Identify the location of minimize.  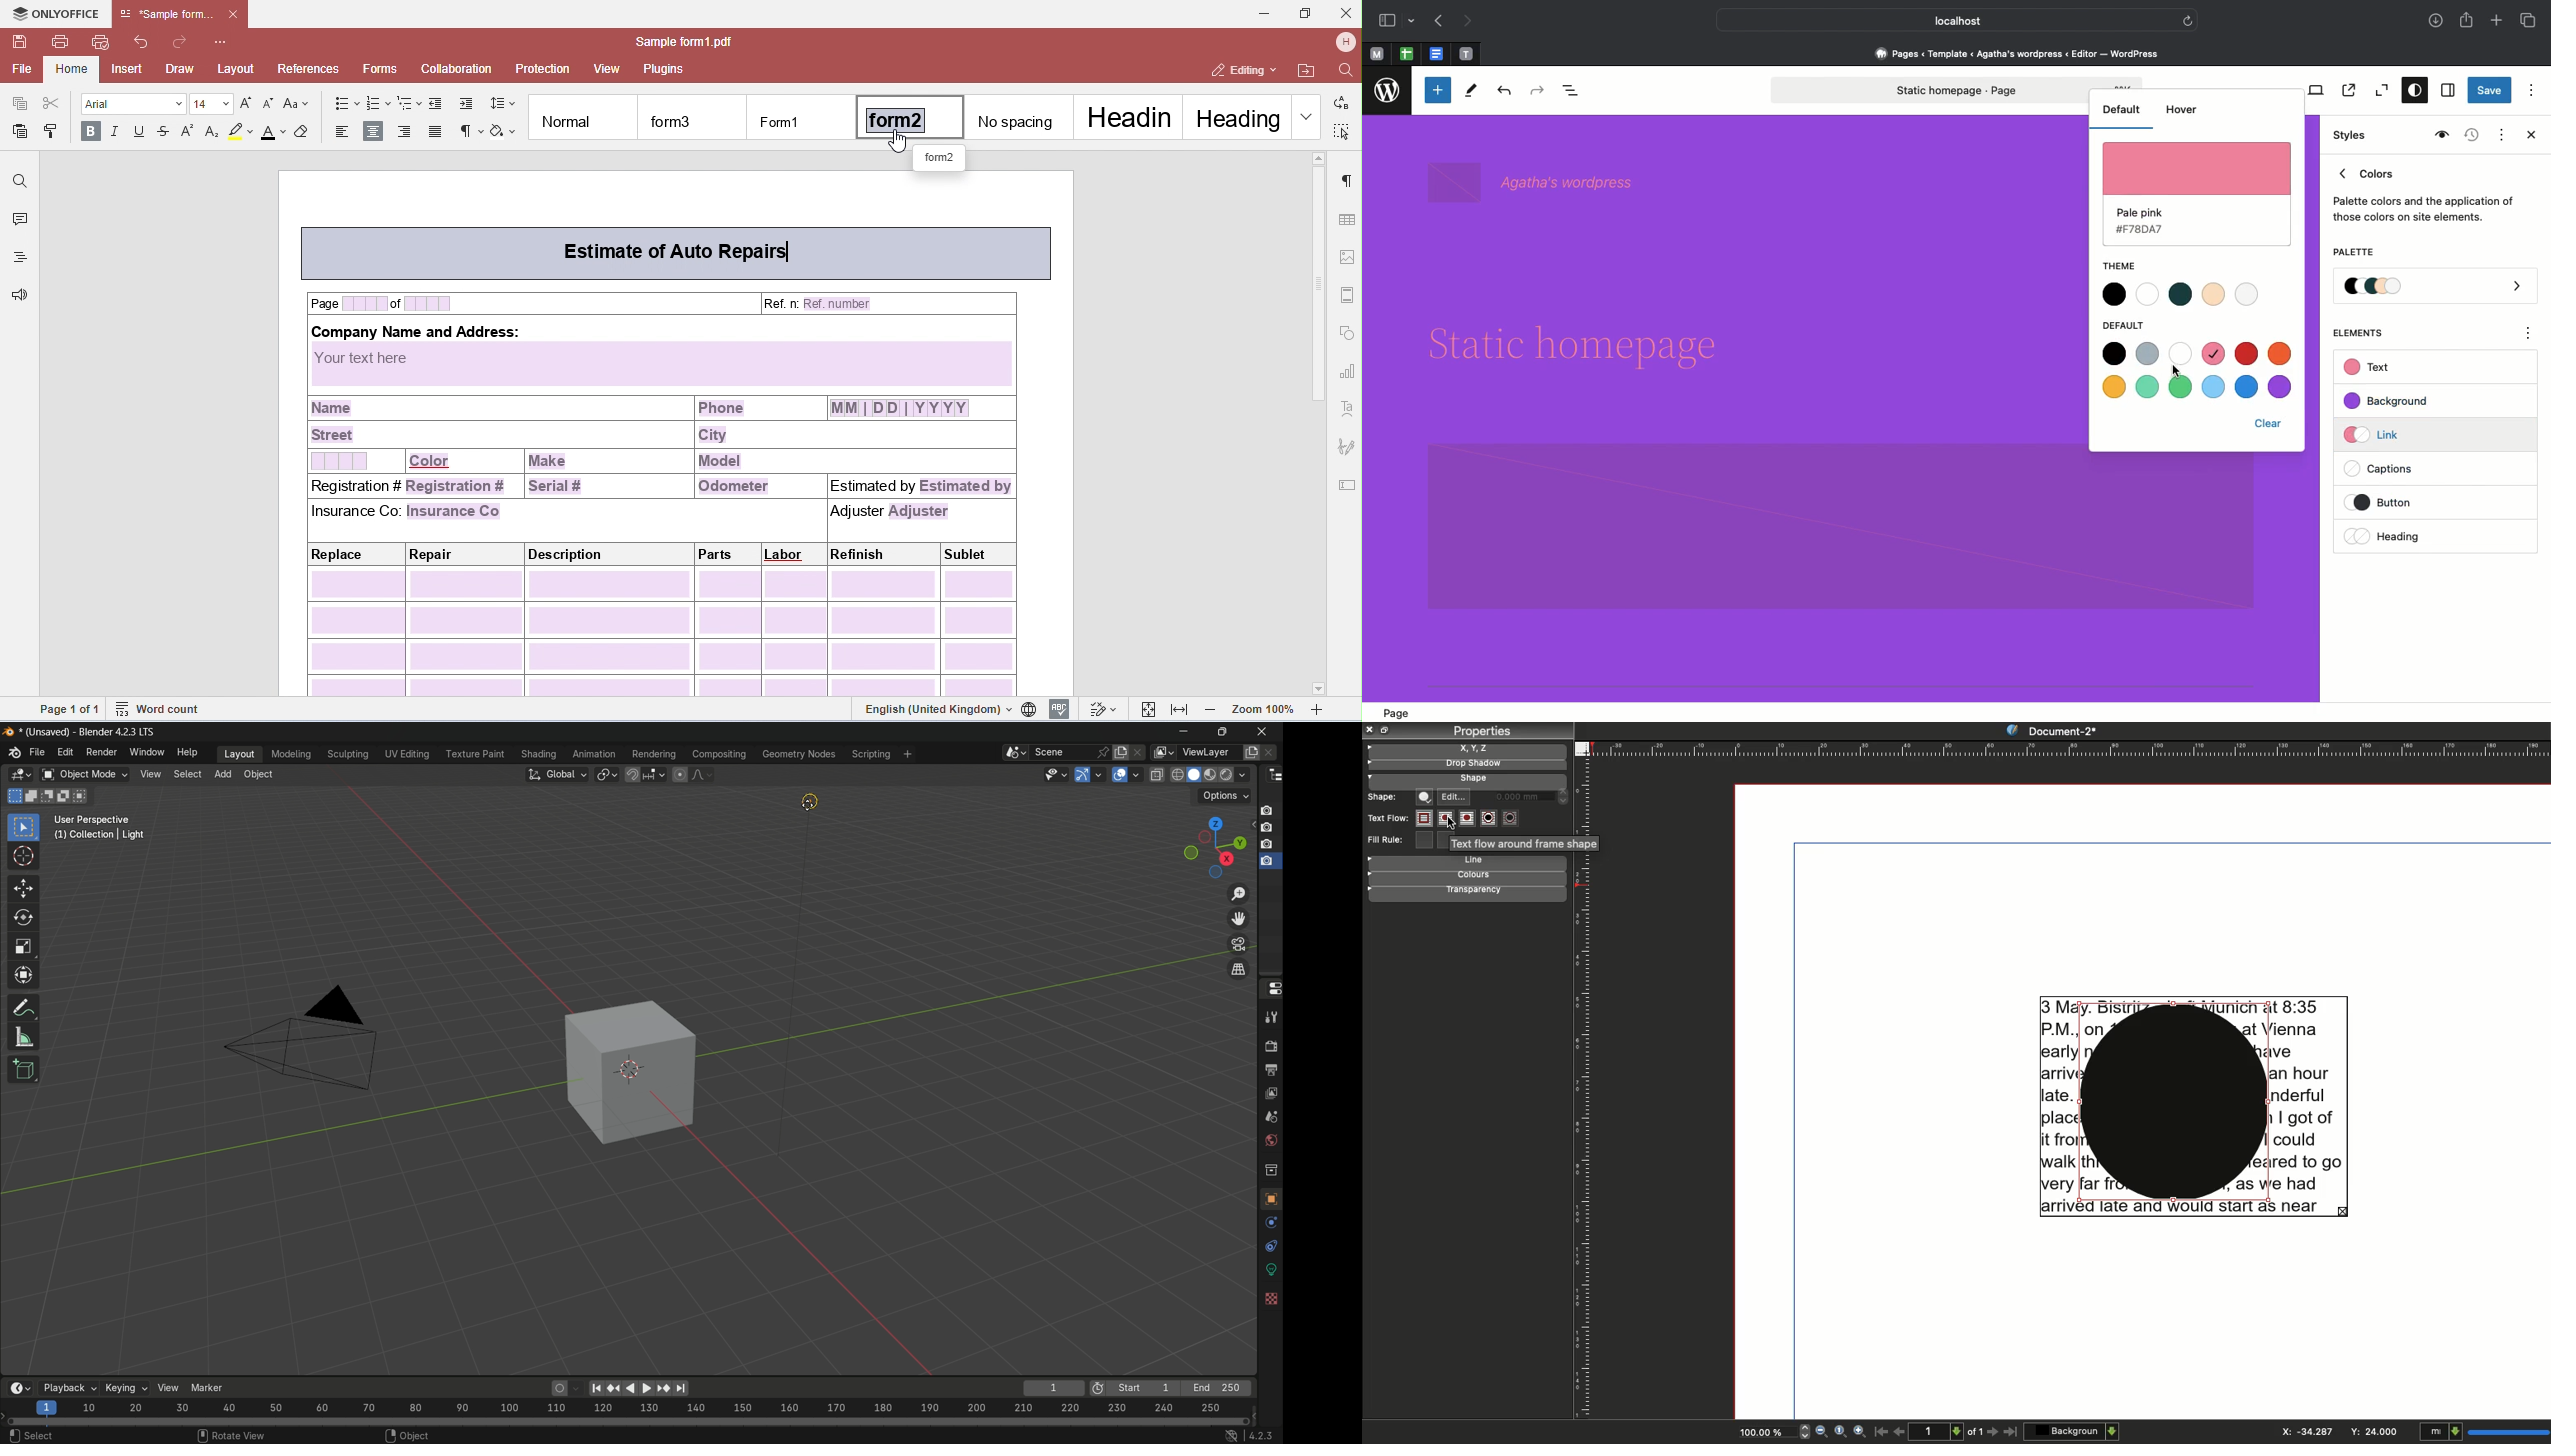
(1189, 733).